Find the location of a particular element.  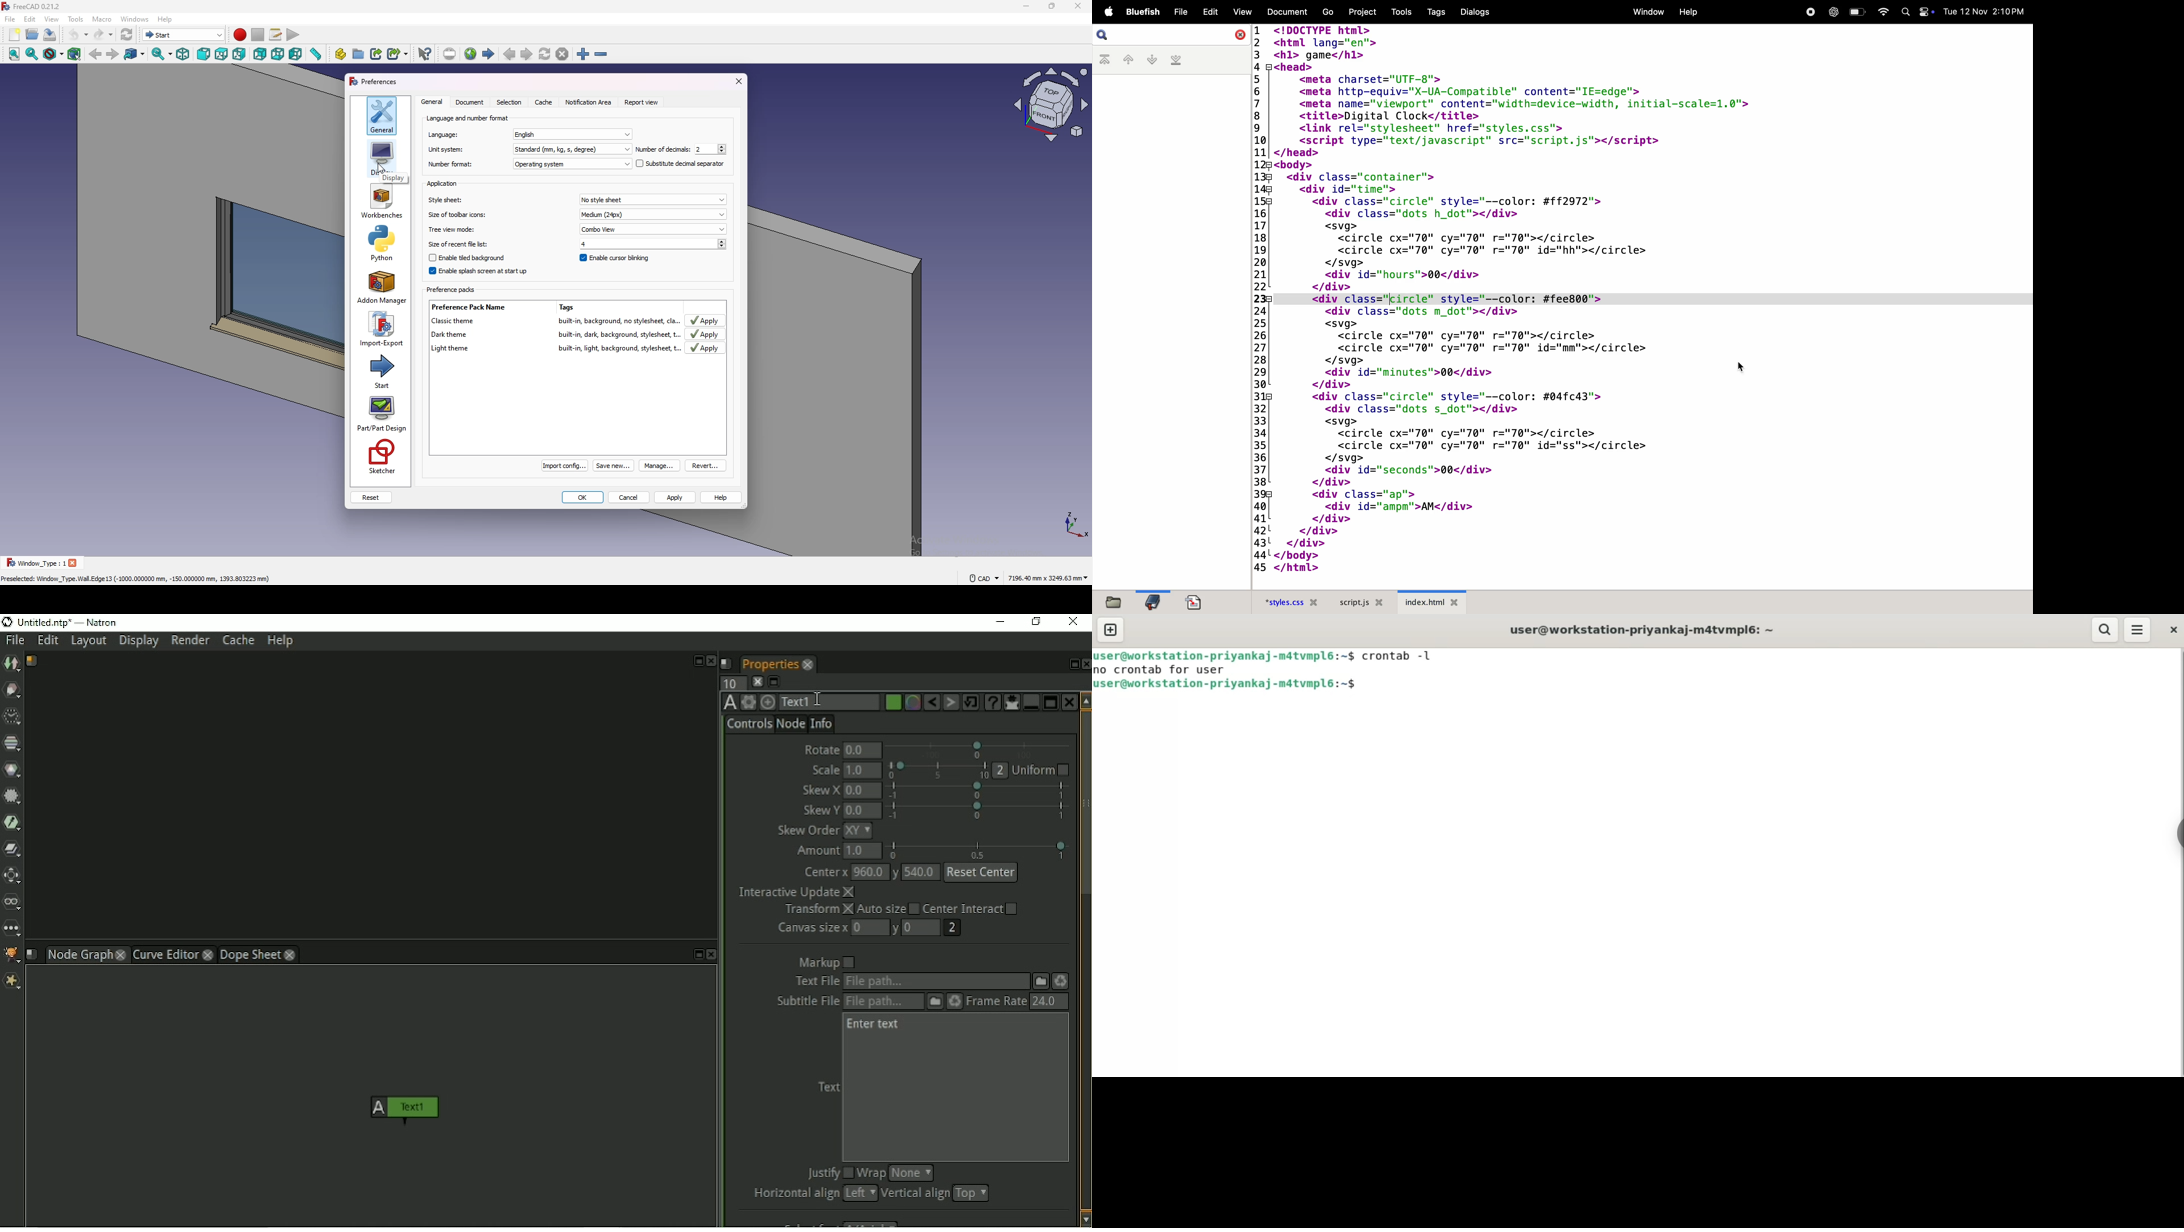

workbenches is located at coordinates (382, 202).